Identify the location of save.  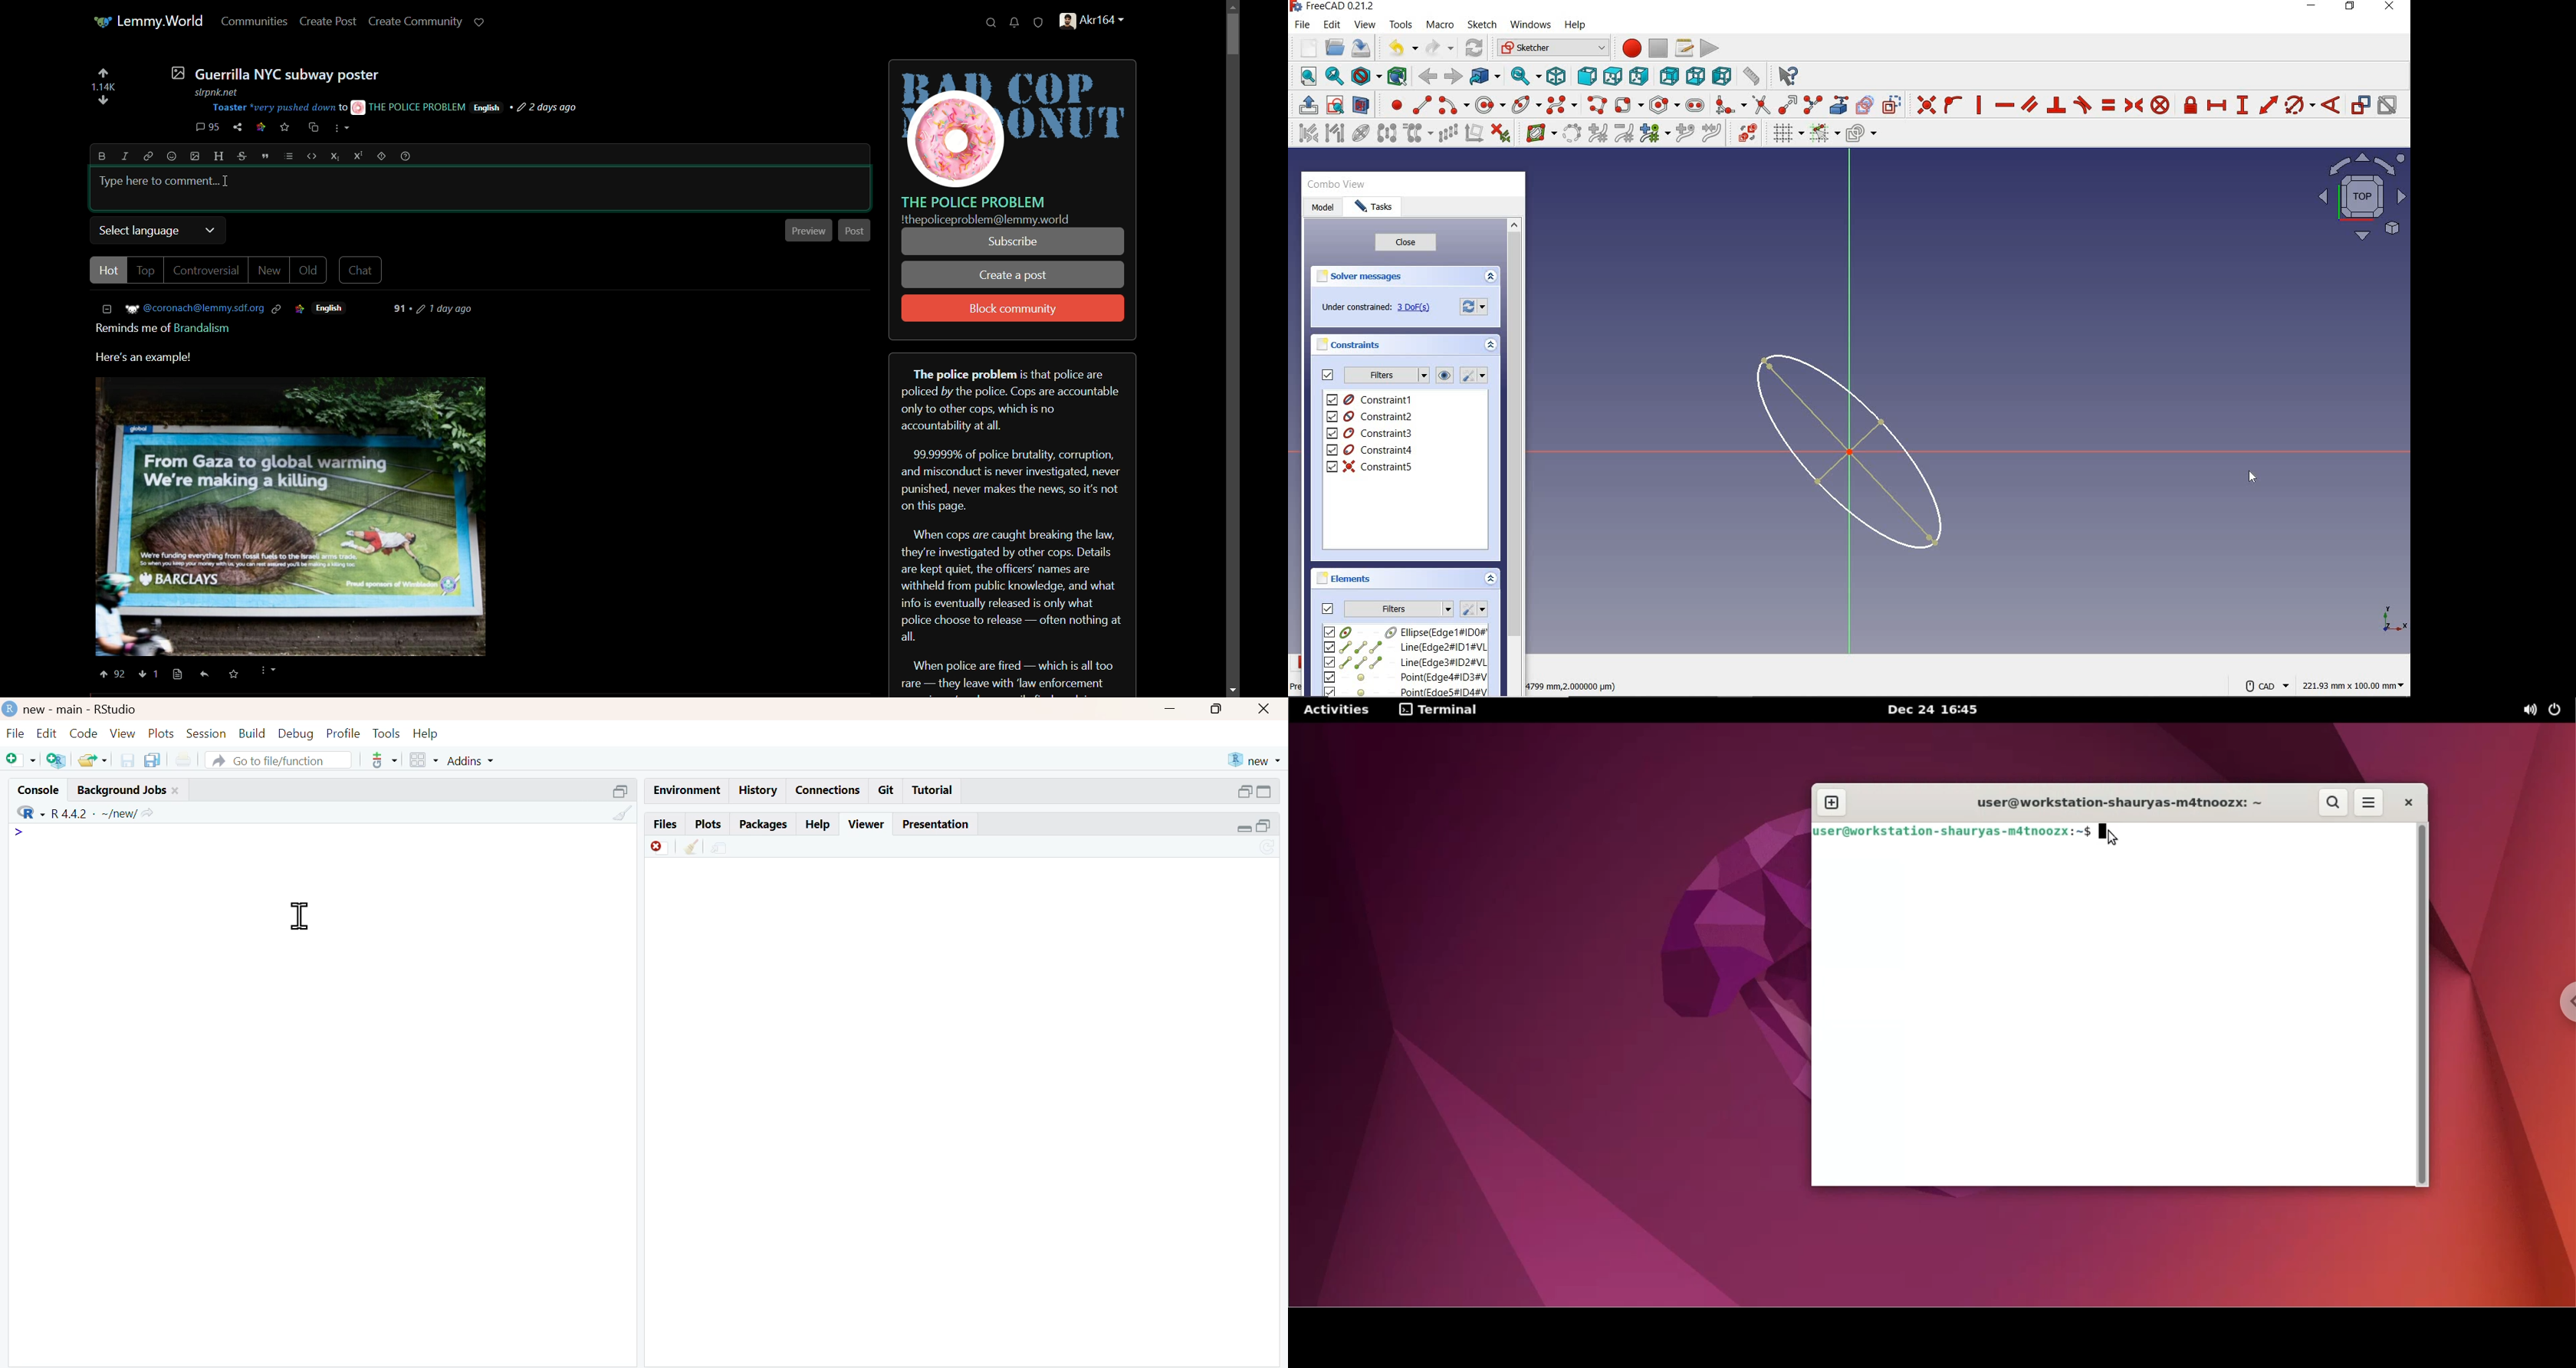
(127, 760).